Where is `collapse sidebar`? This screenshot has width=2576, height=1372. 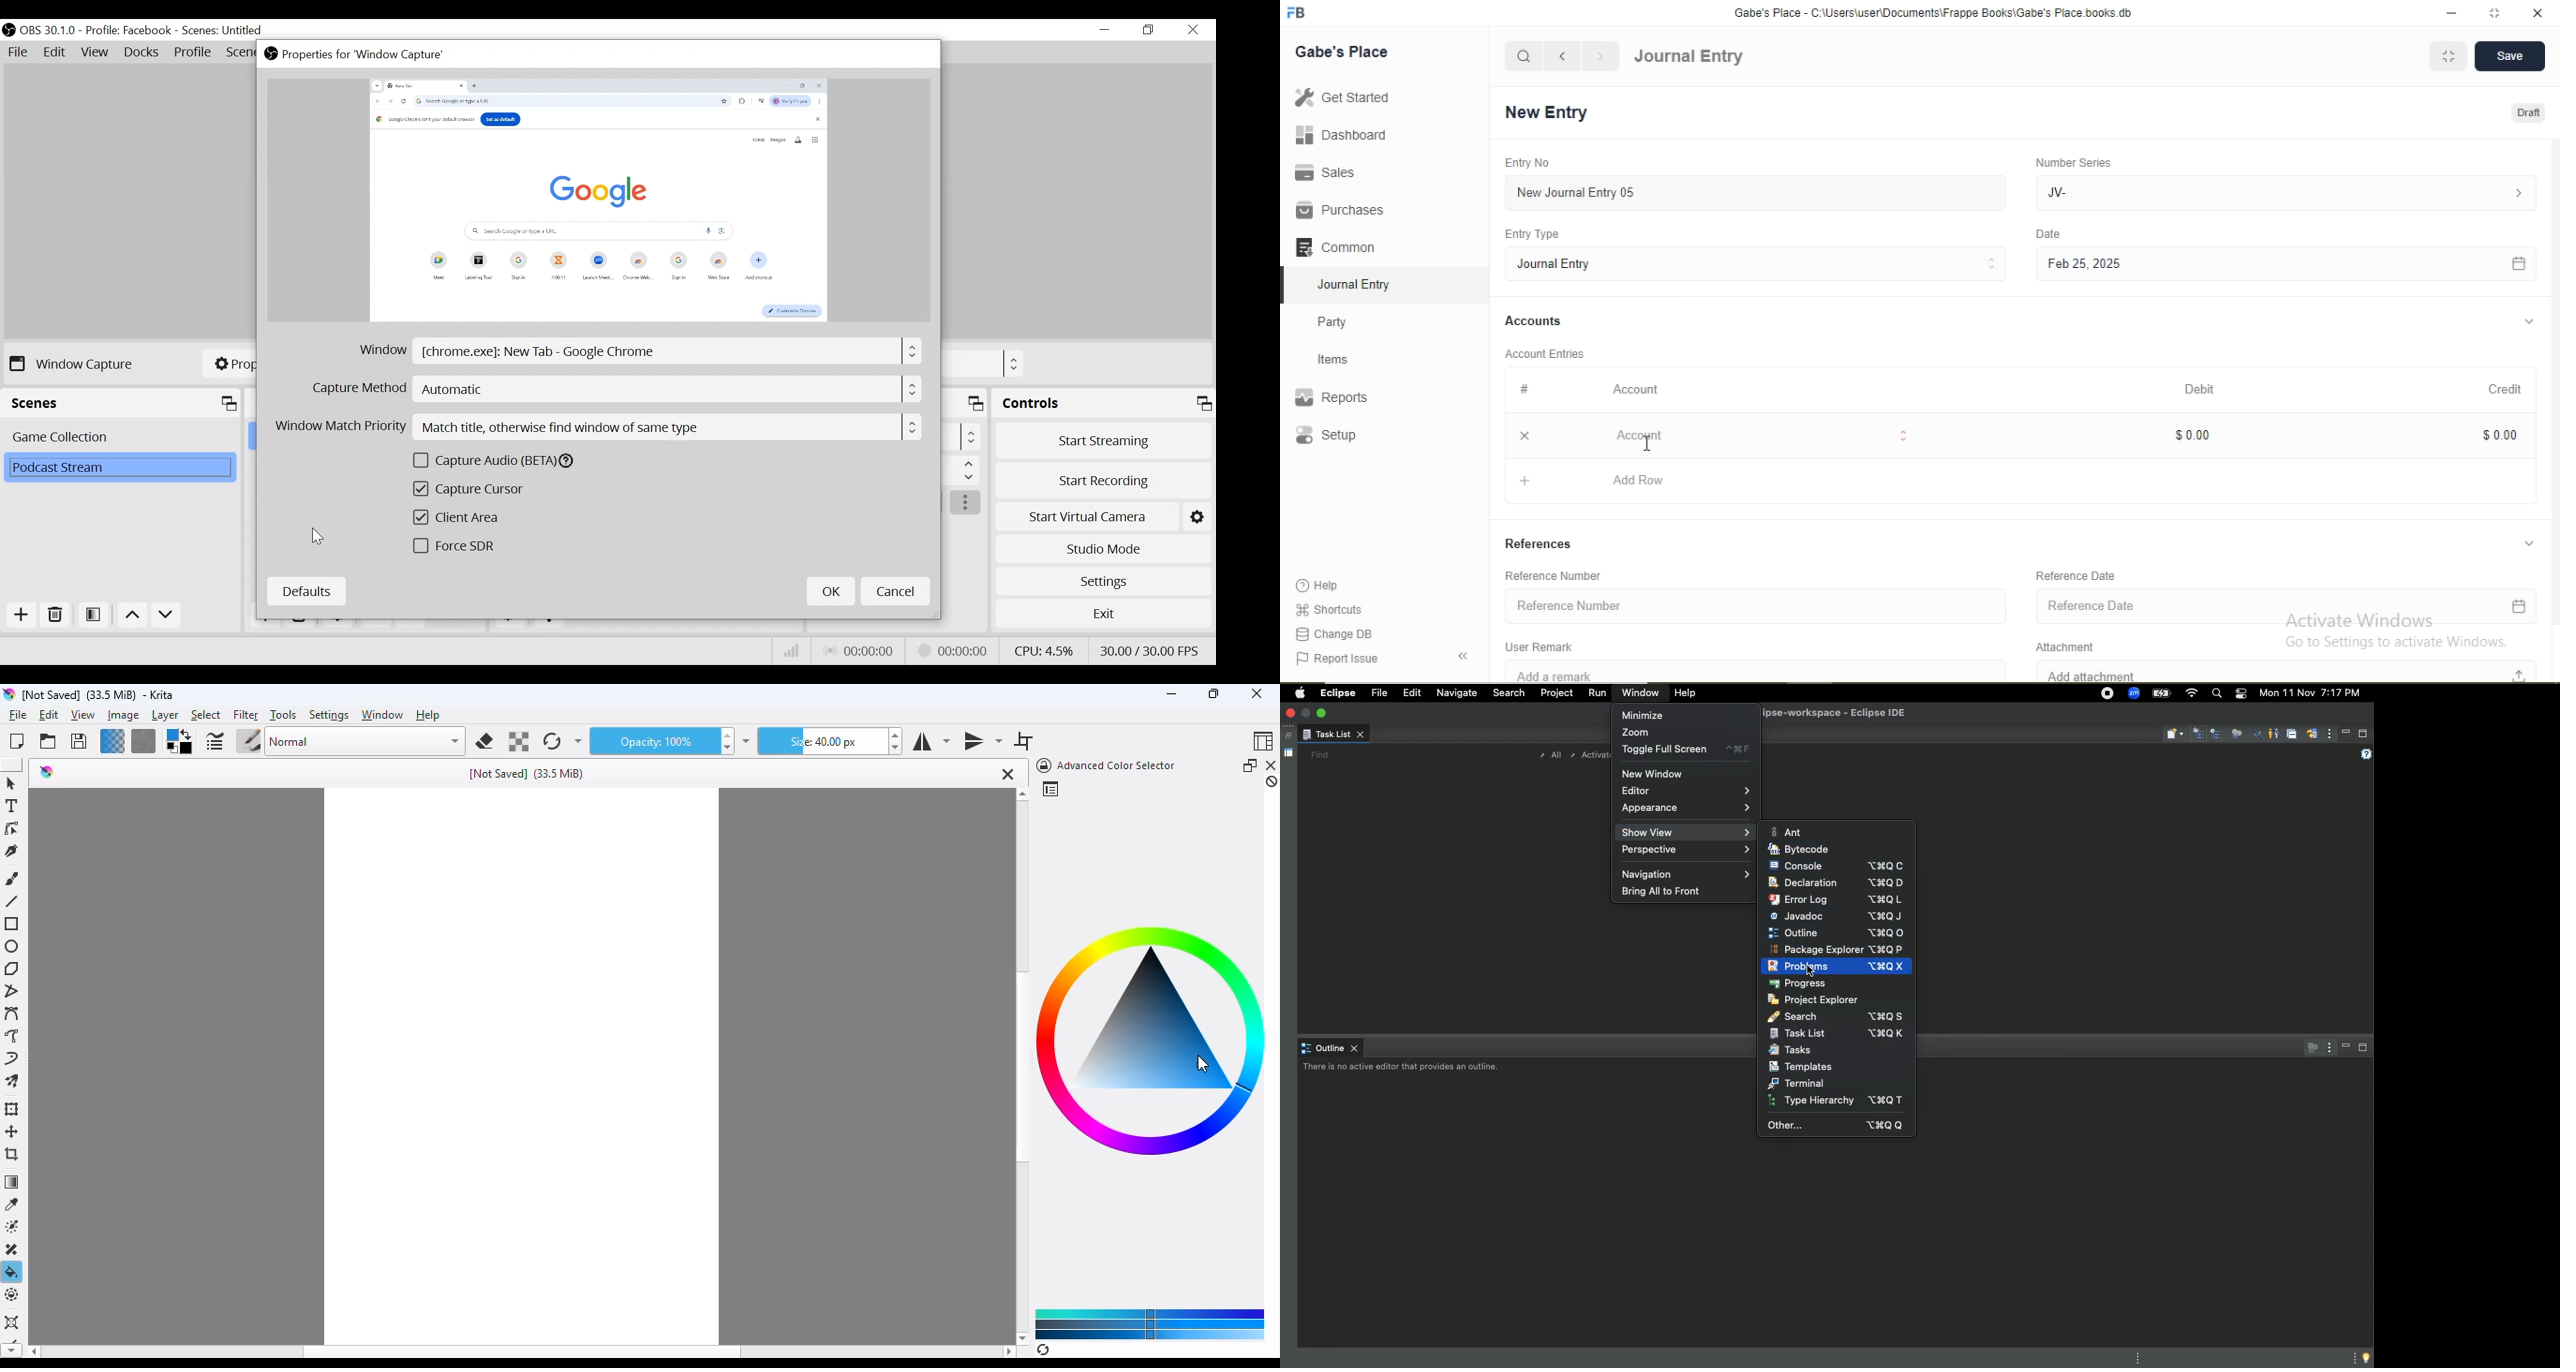
collapse sidebar is located at coordinates (1466, 656).